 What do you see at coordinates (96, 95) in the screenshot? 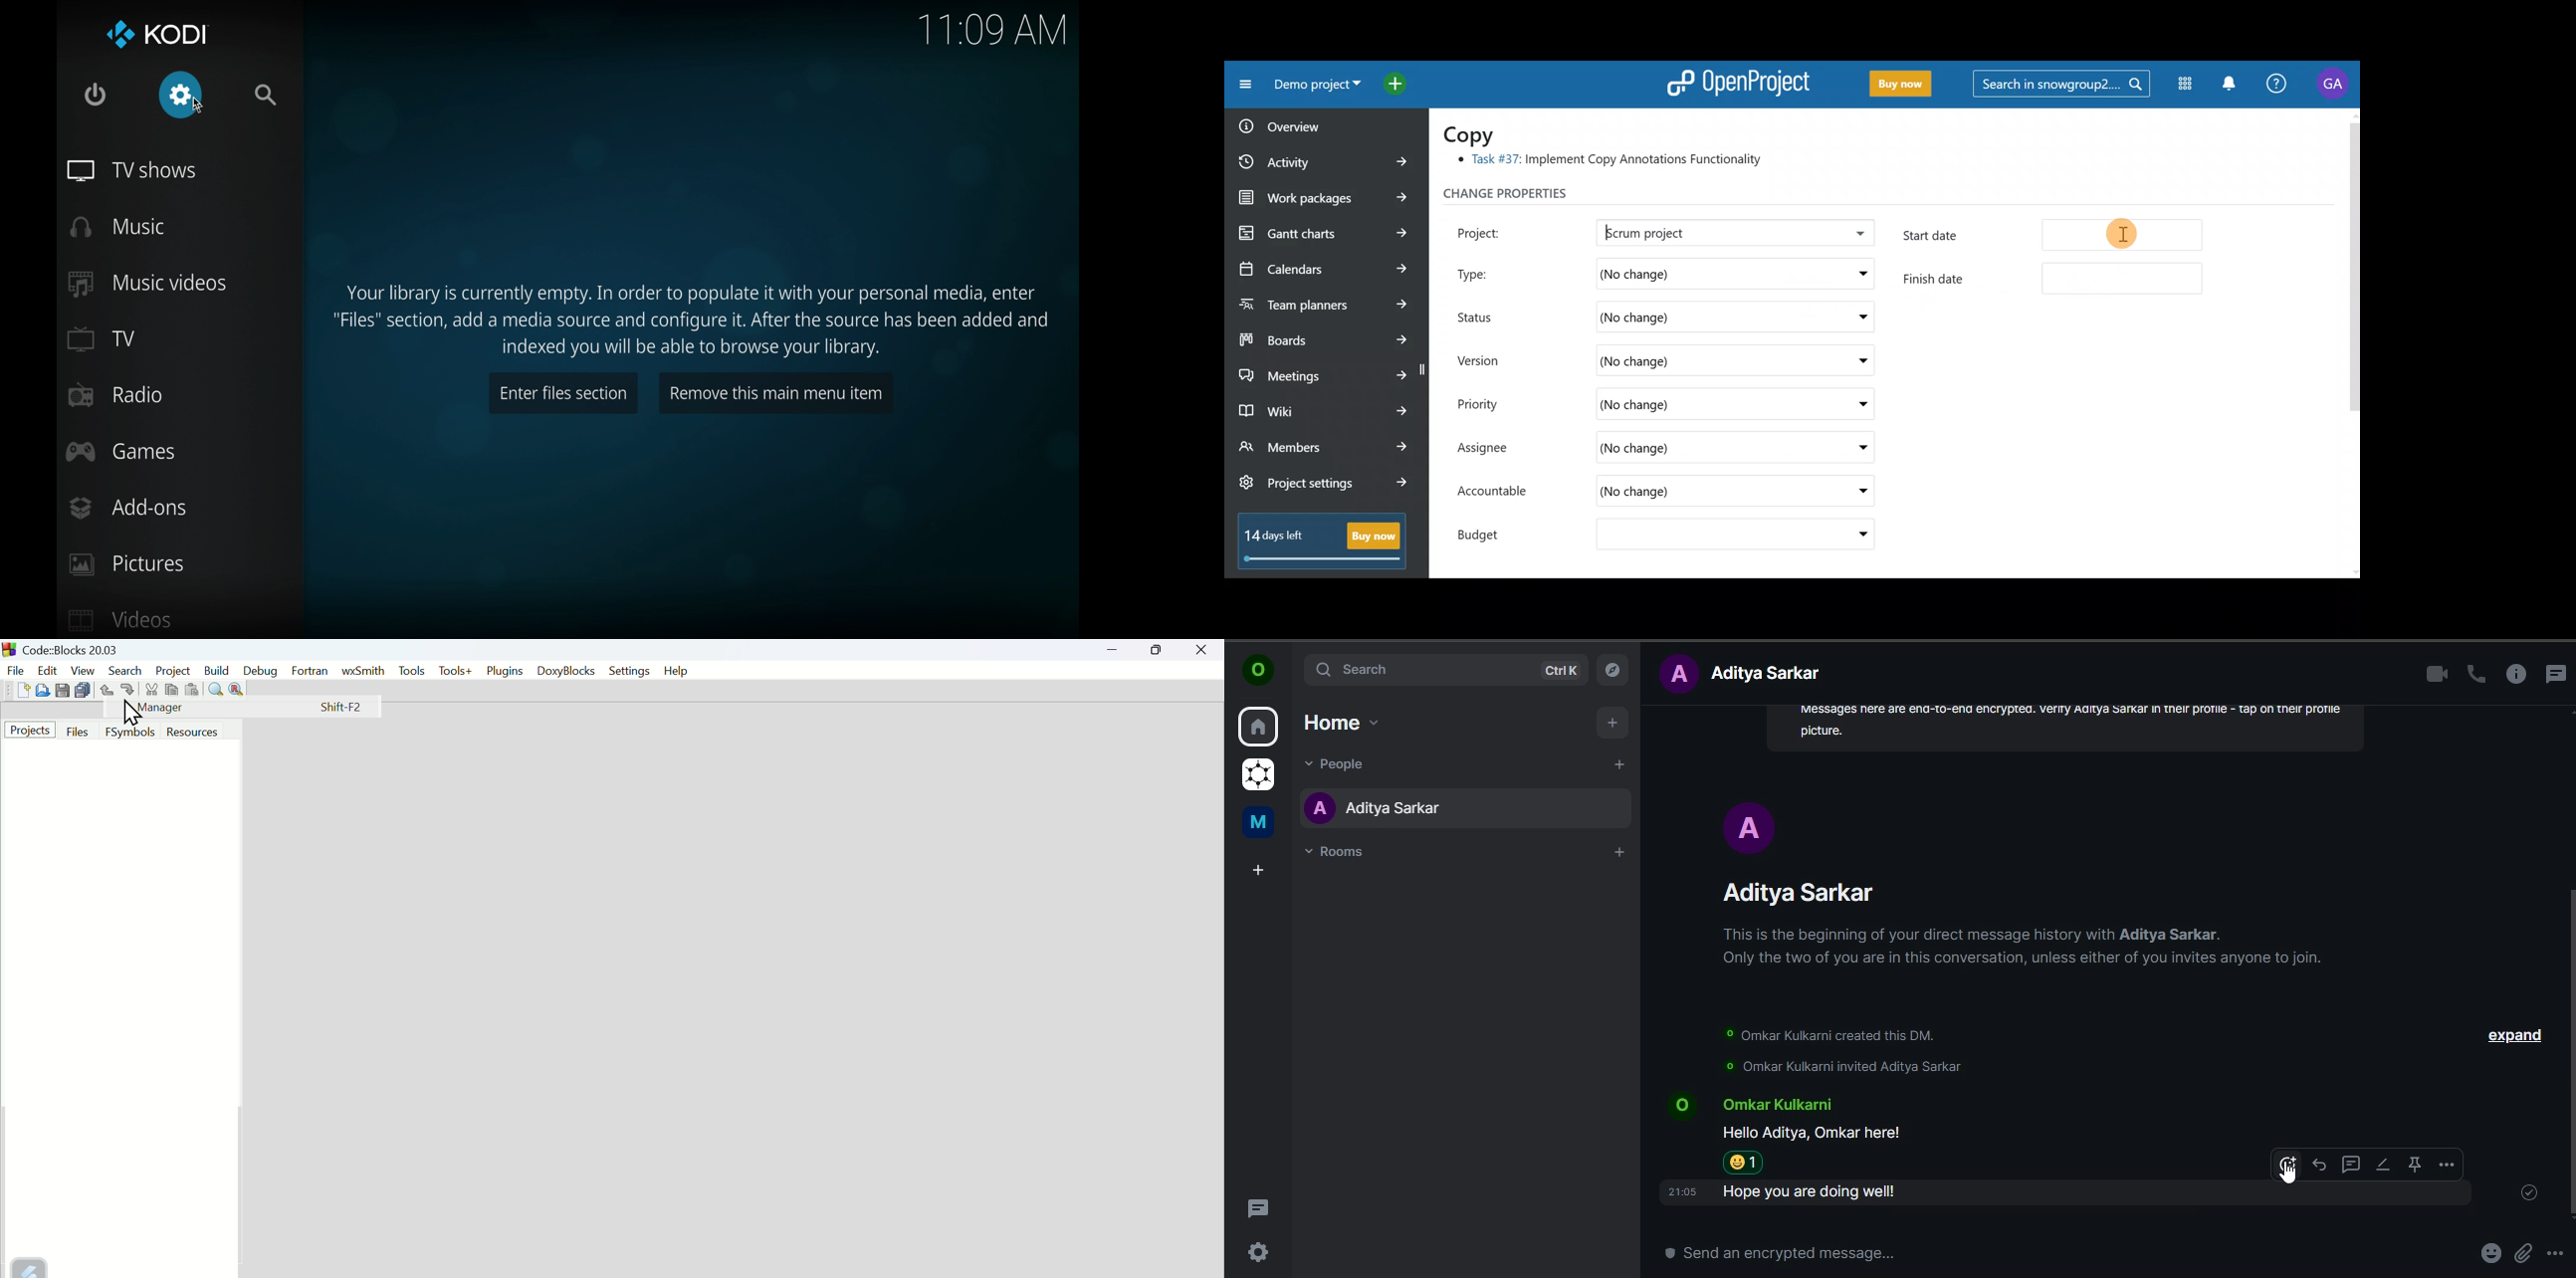
I see `quit kodi` at bounding box center [96, 95].